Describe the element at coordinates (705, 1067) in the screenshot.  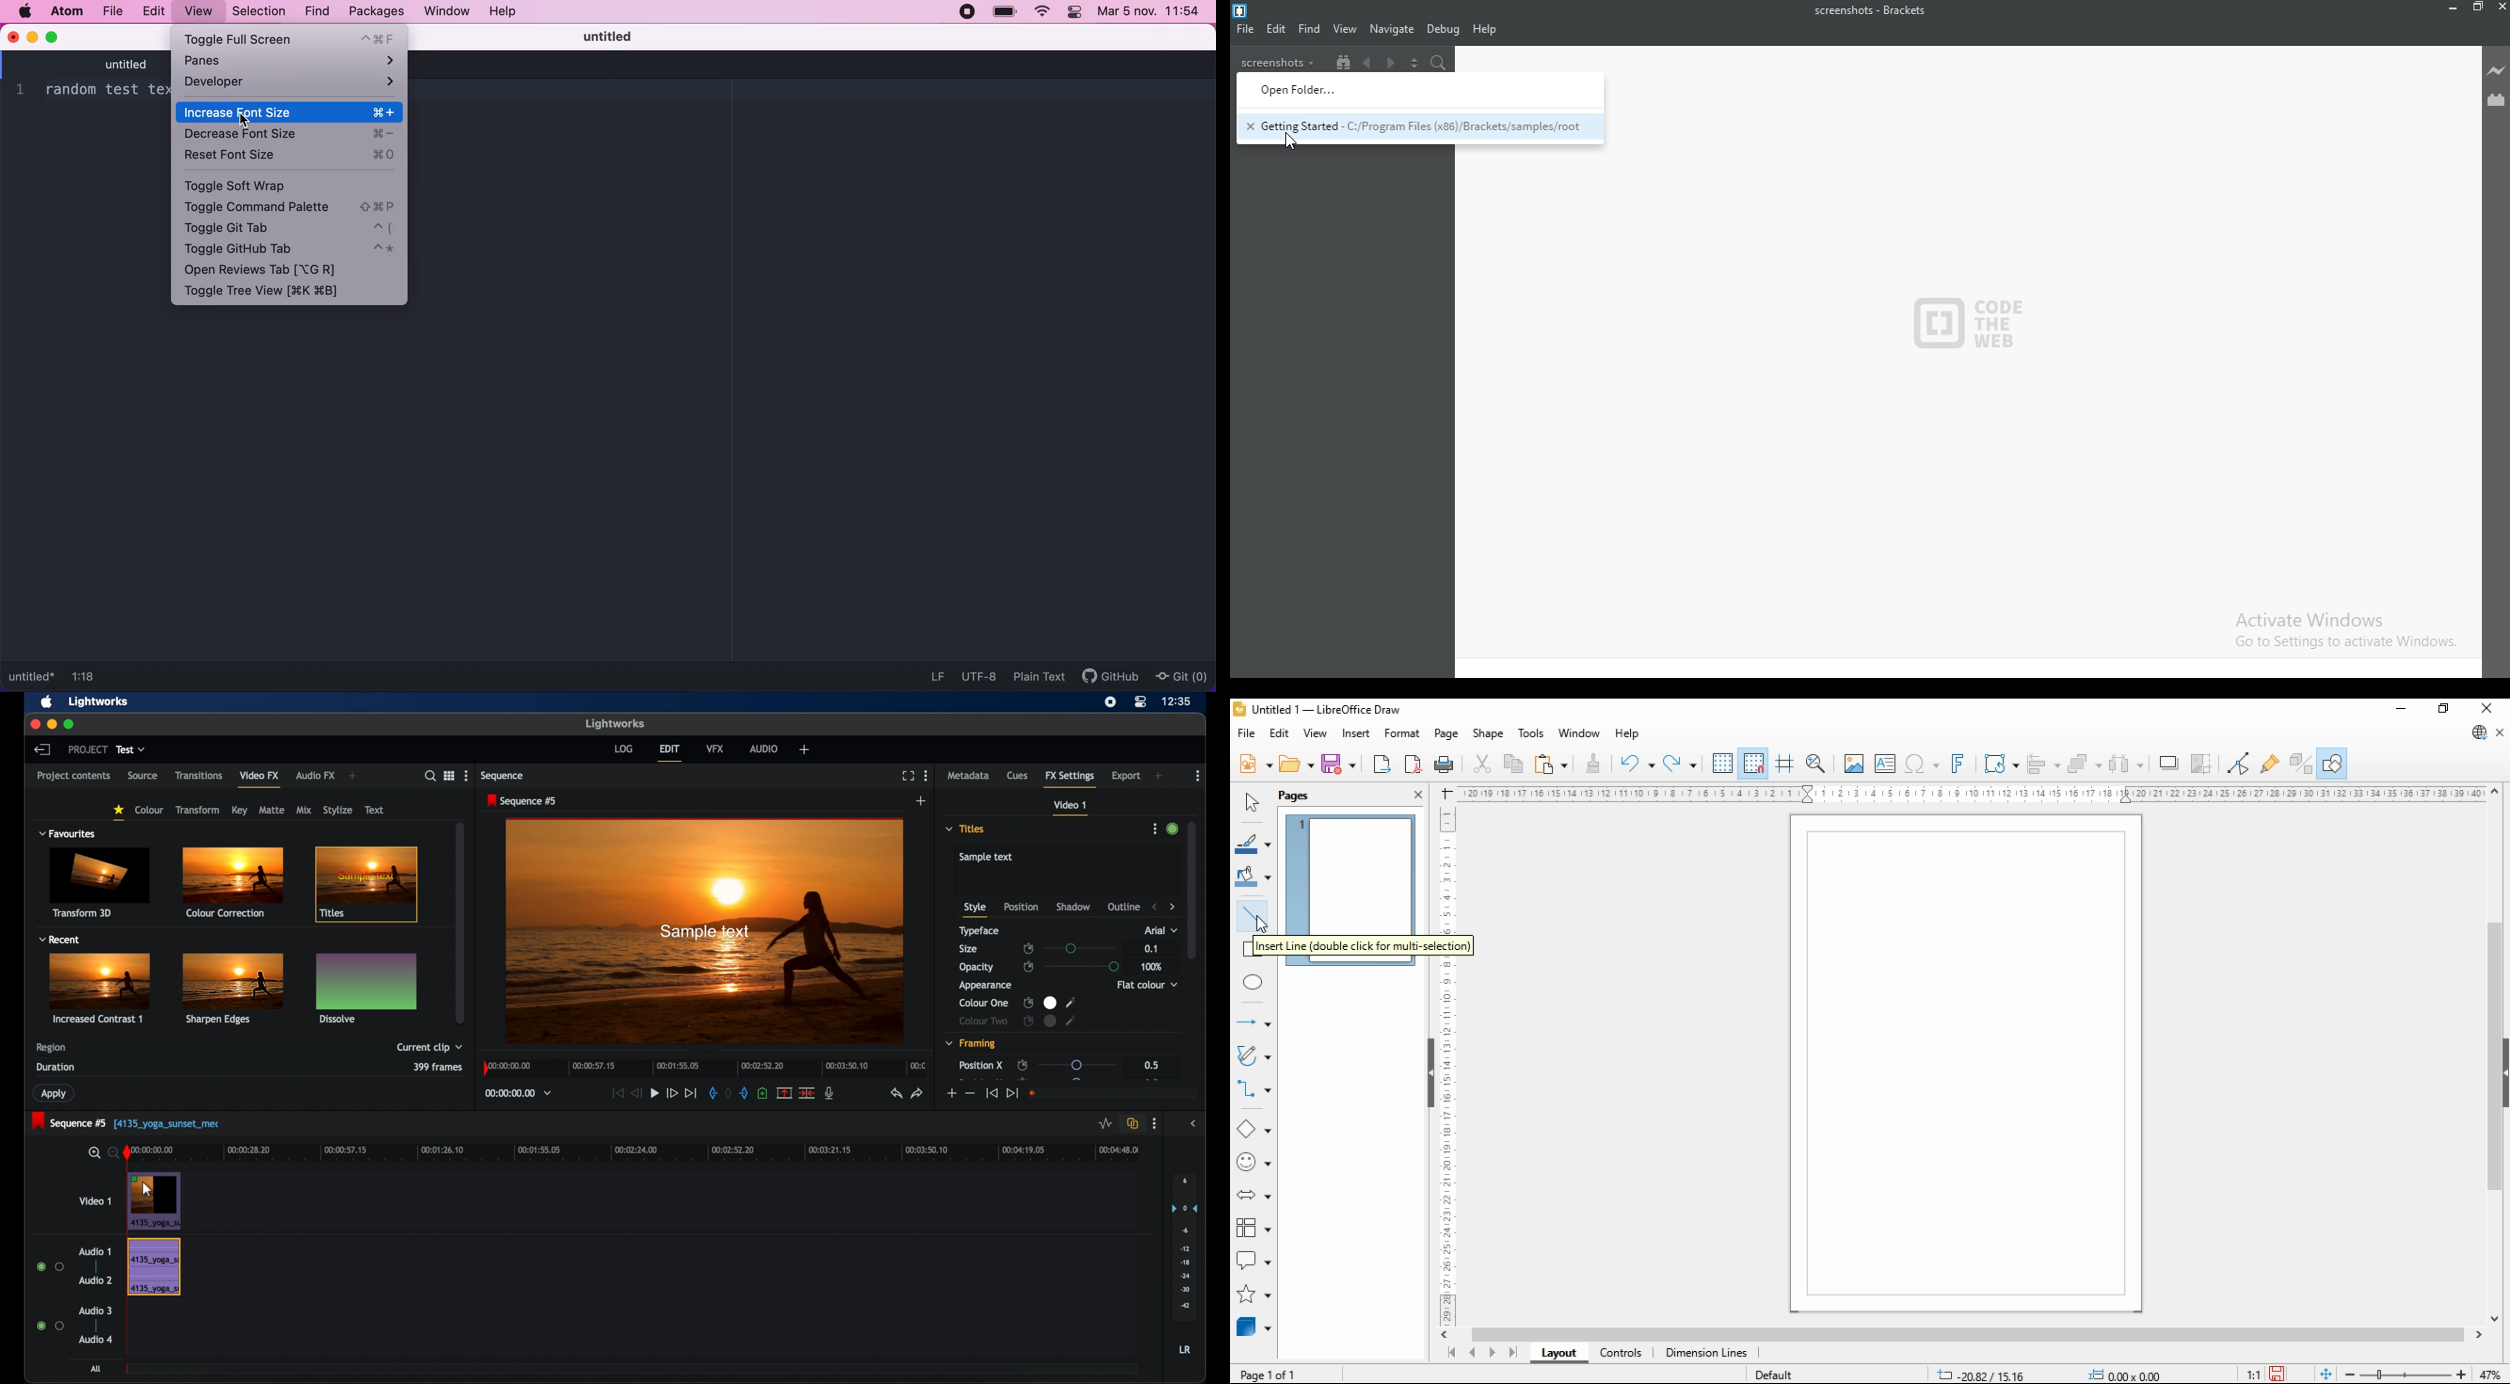
I see `timeline scale` at that location.